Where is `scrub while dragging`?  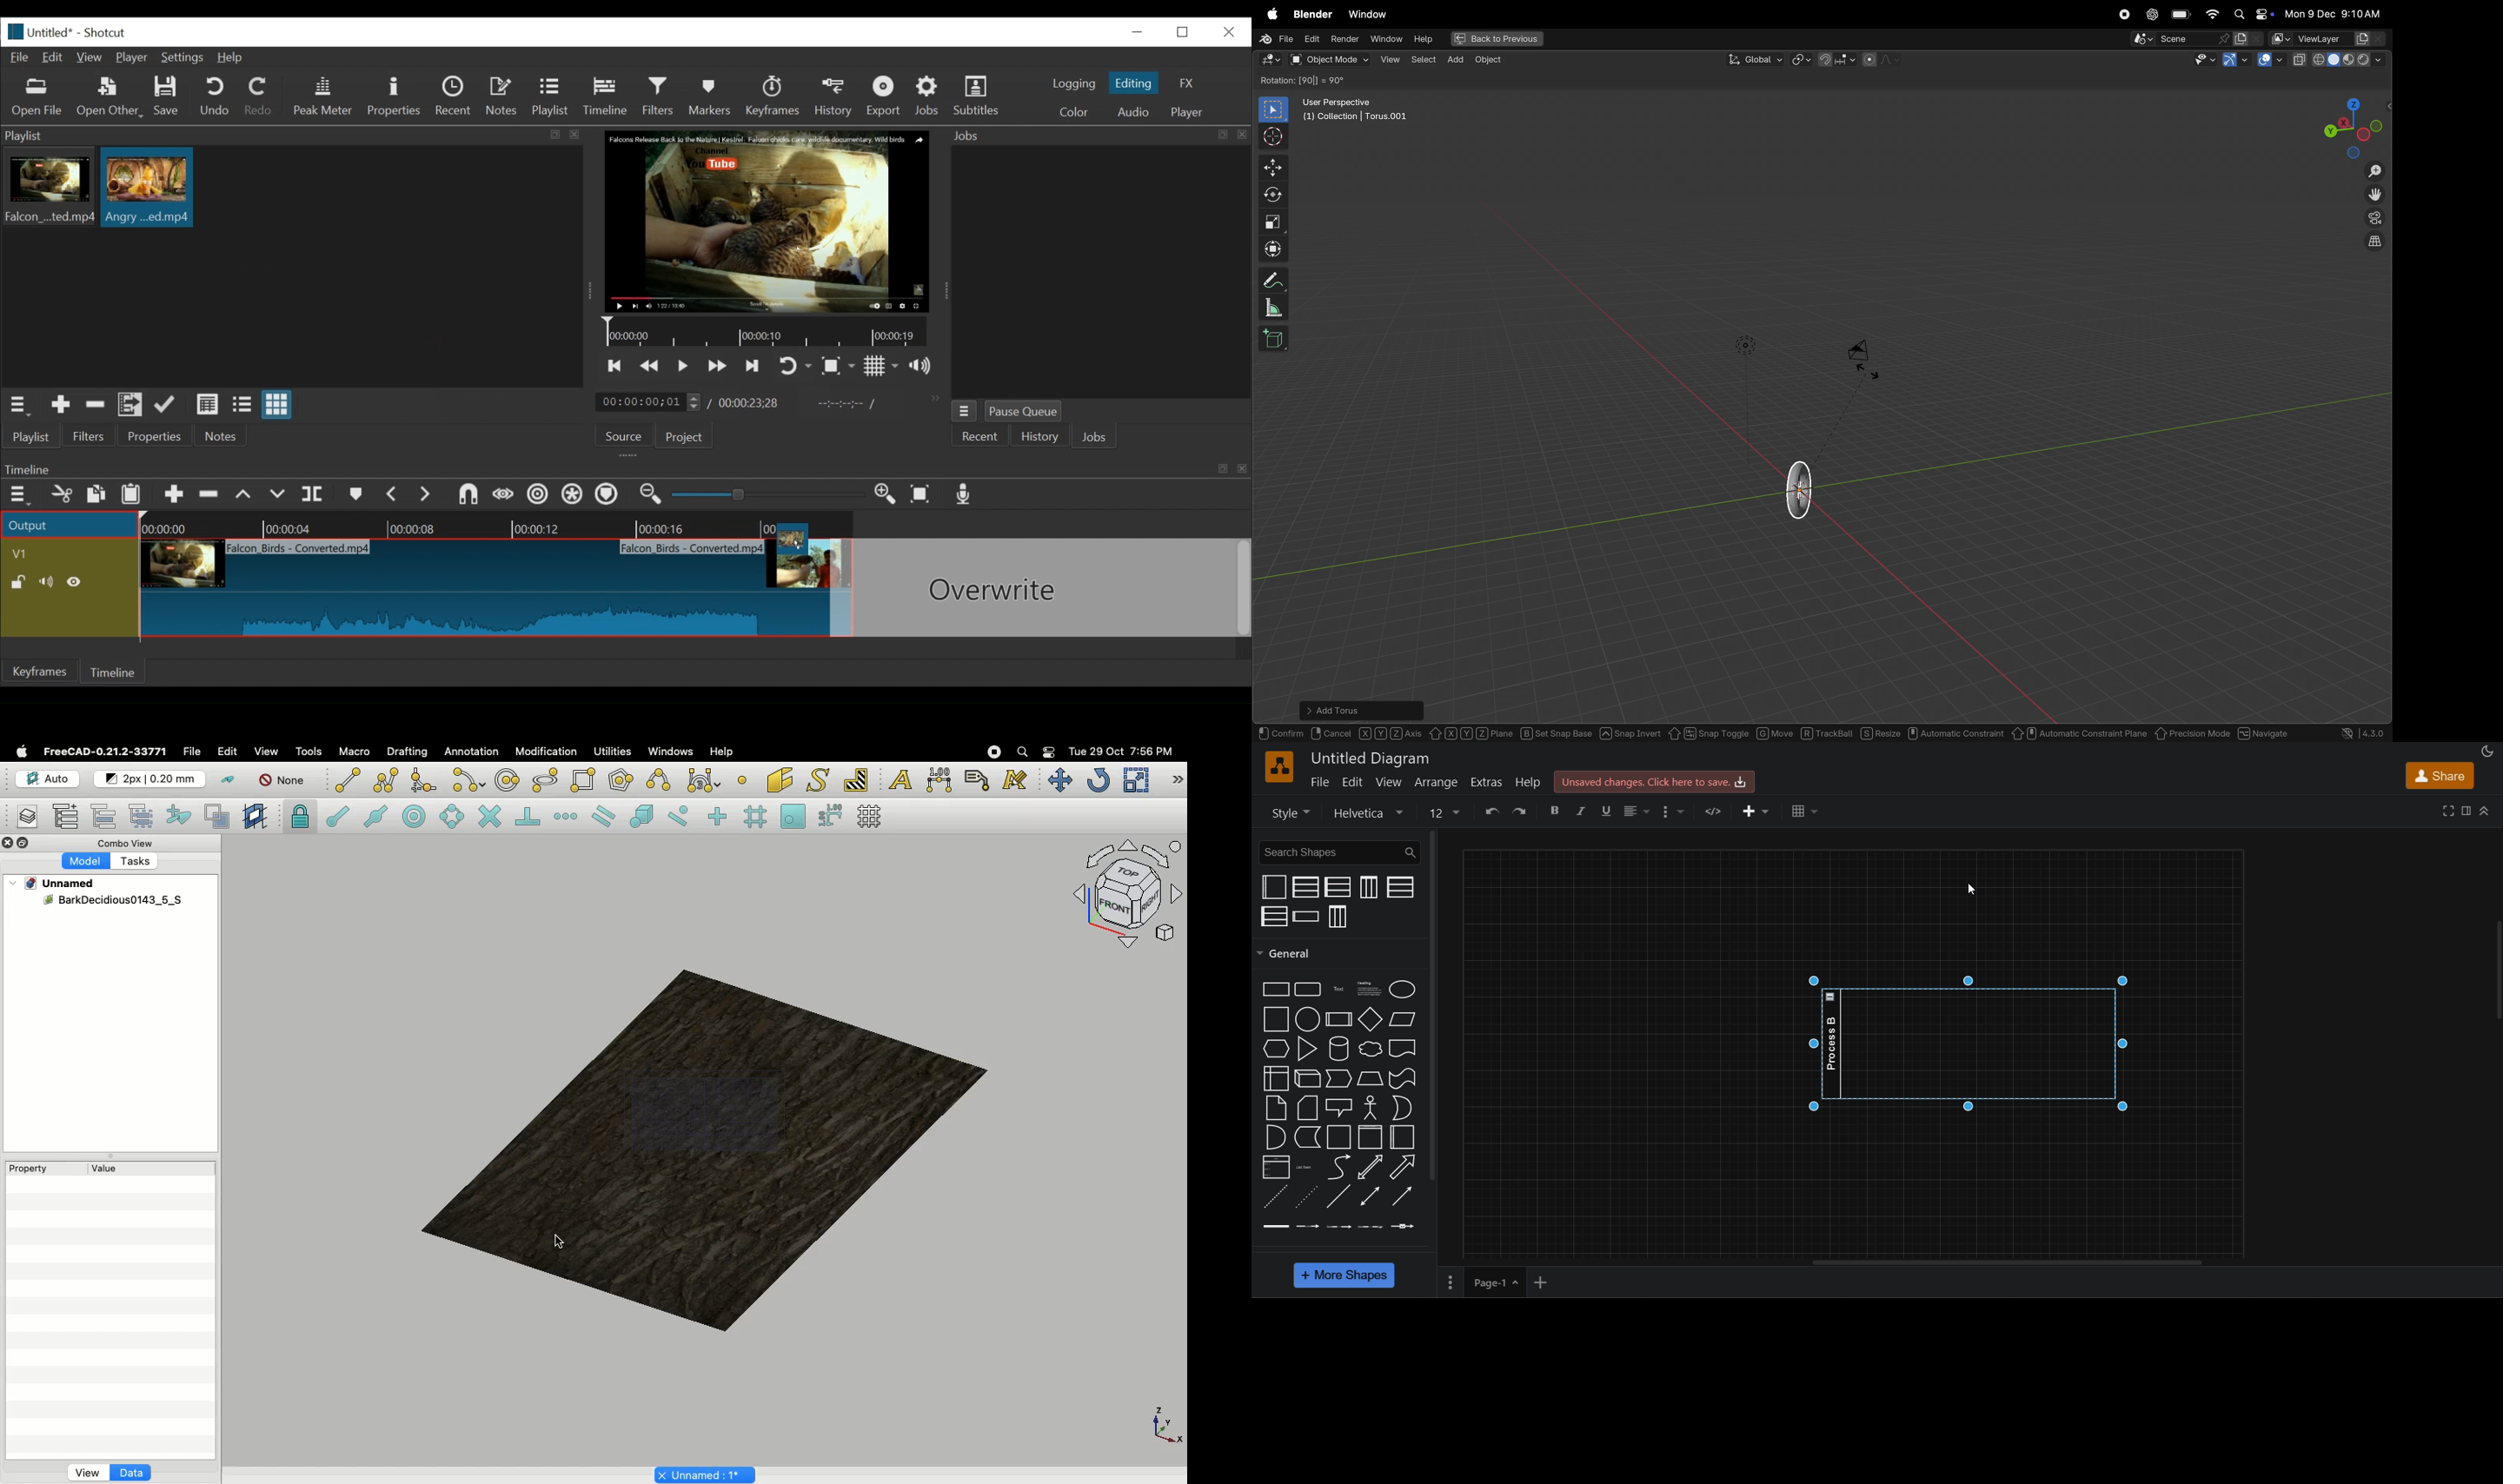
scrub while dragging is located at coordinates (504, 495).